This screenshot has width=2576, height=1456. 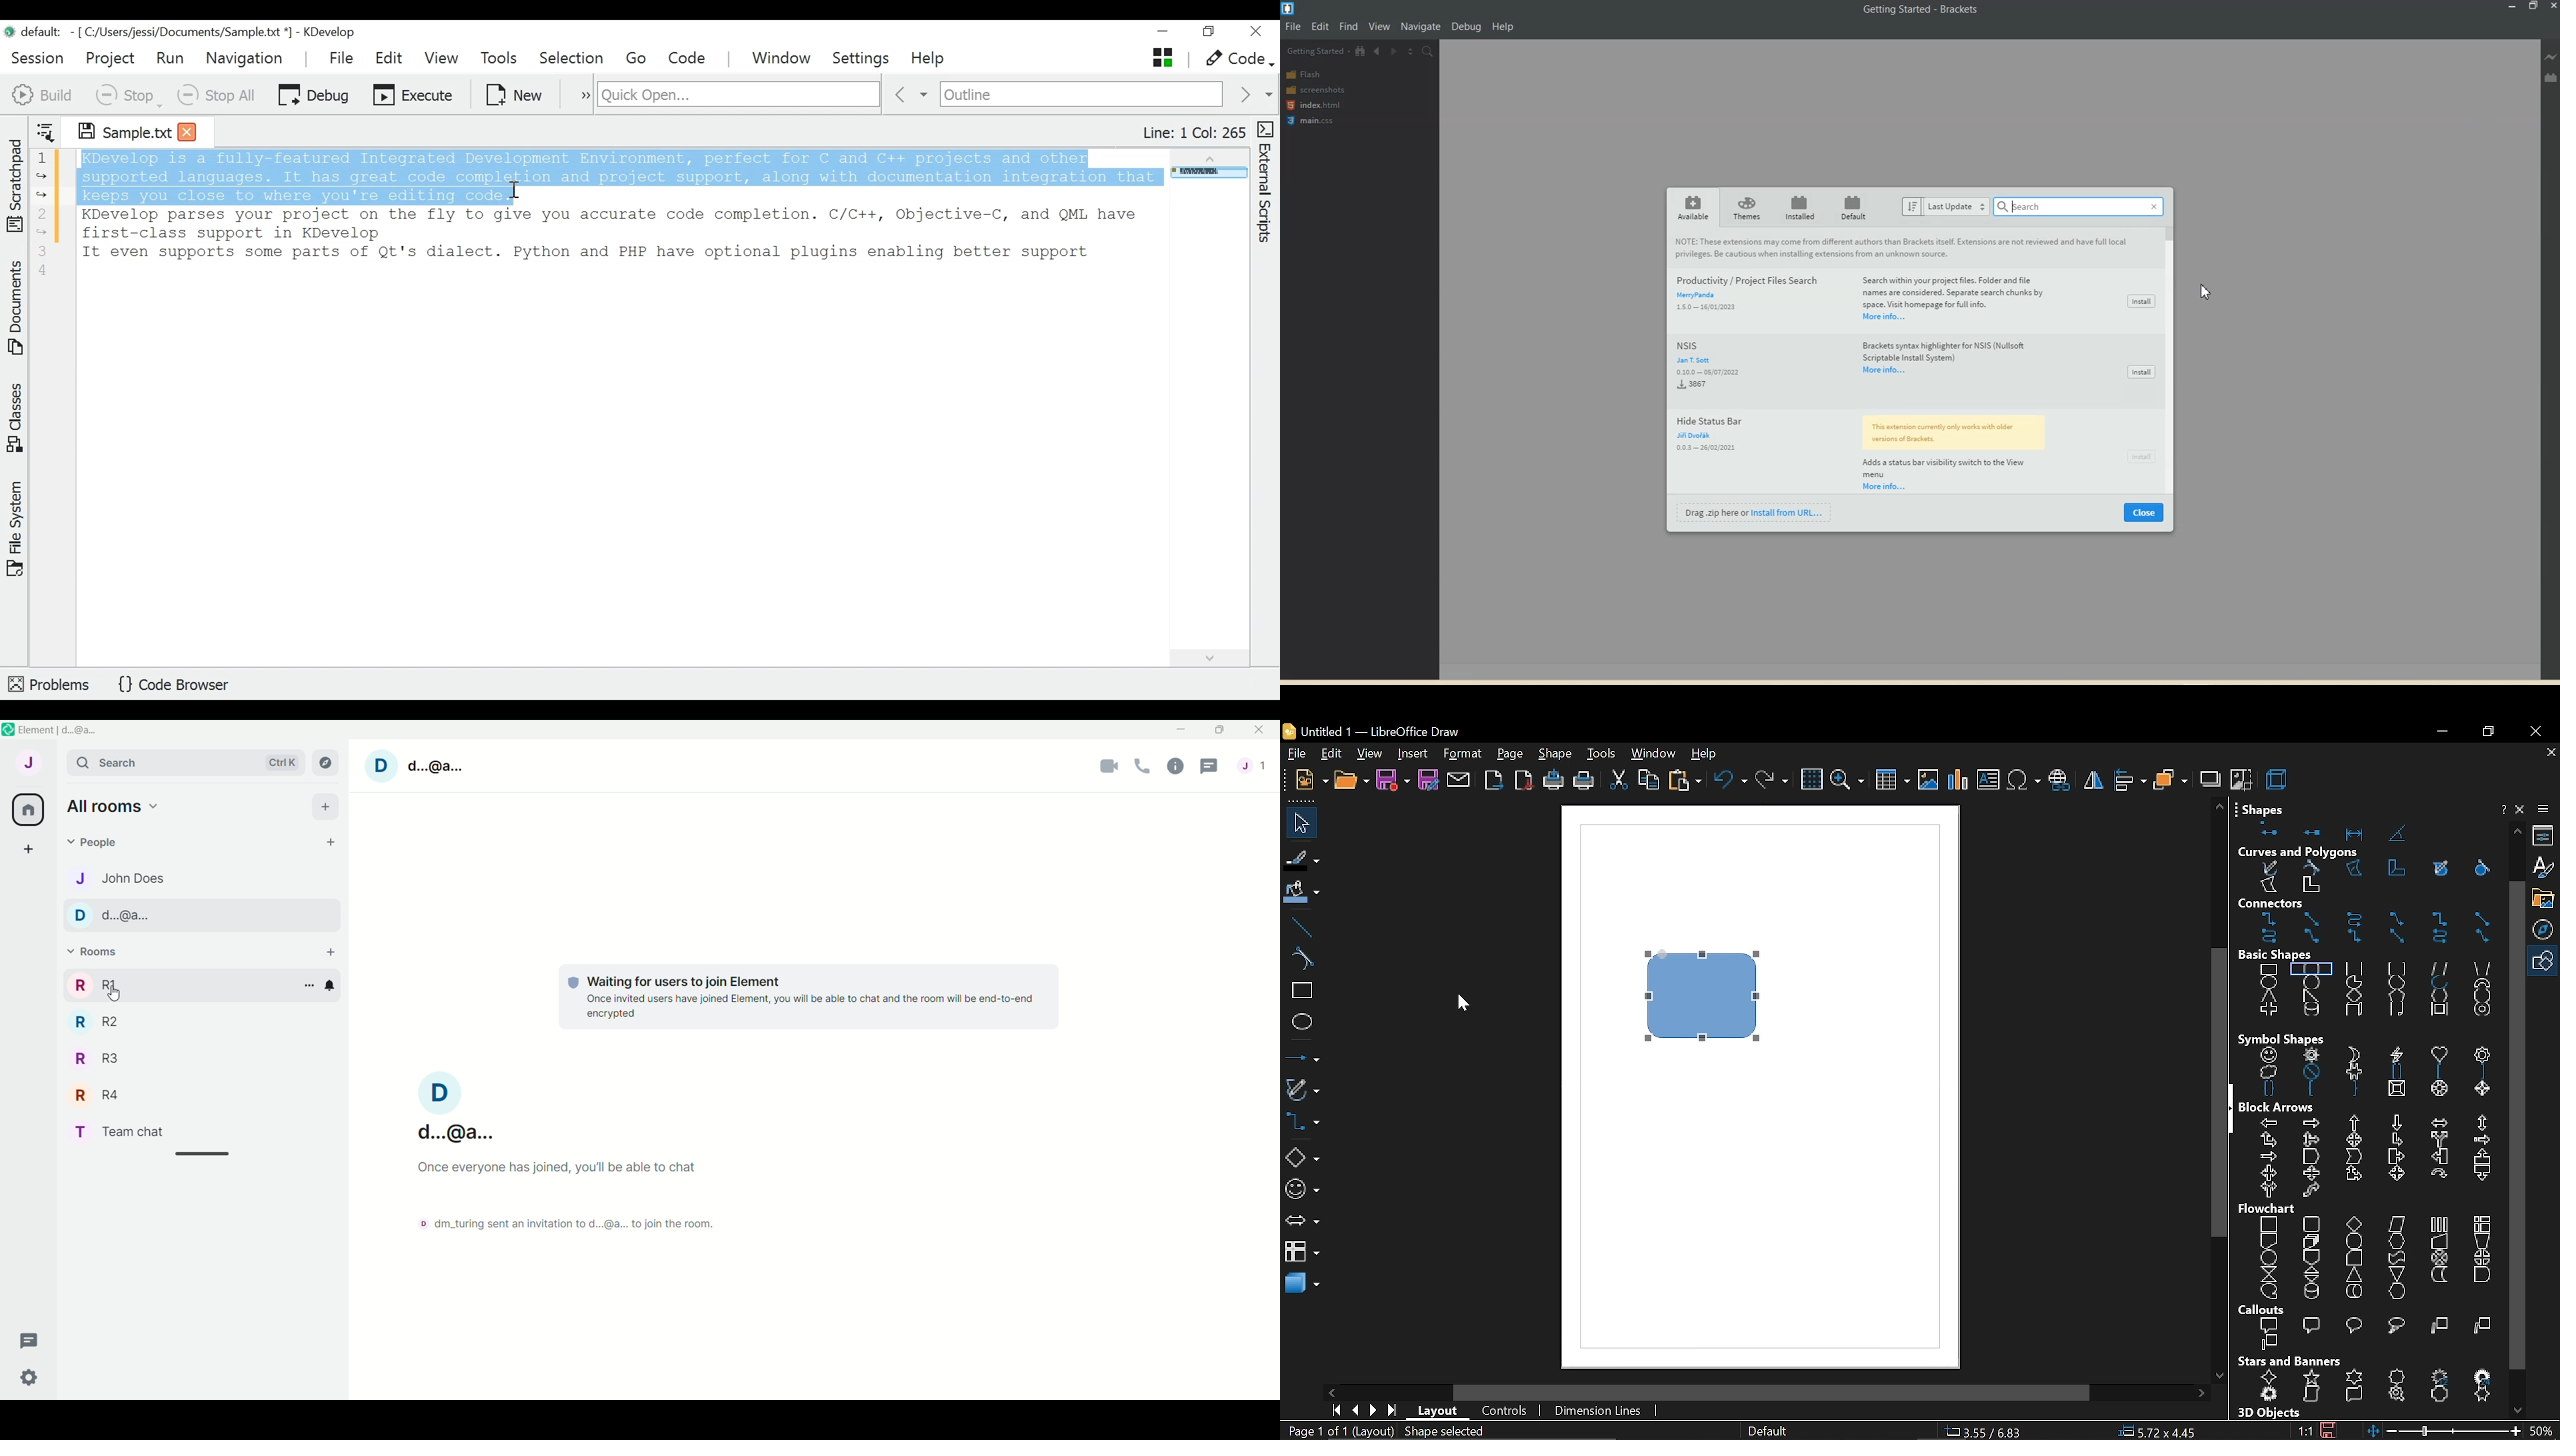 I want to click on save as, so click(x=1429, y=781).